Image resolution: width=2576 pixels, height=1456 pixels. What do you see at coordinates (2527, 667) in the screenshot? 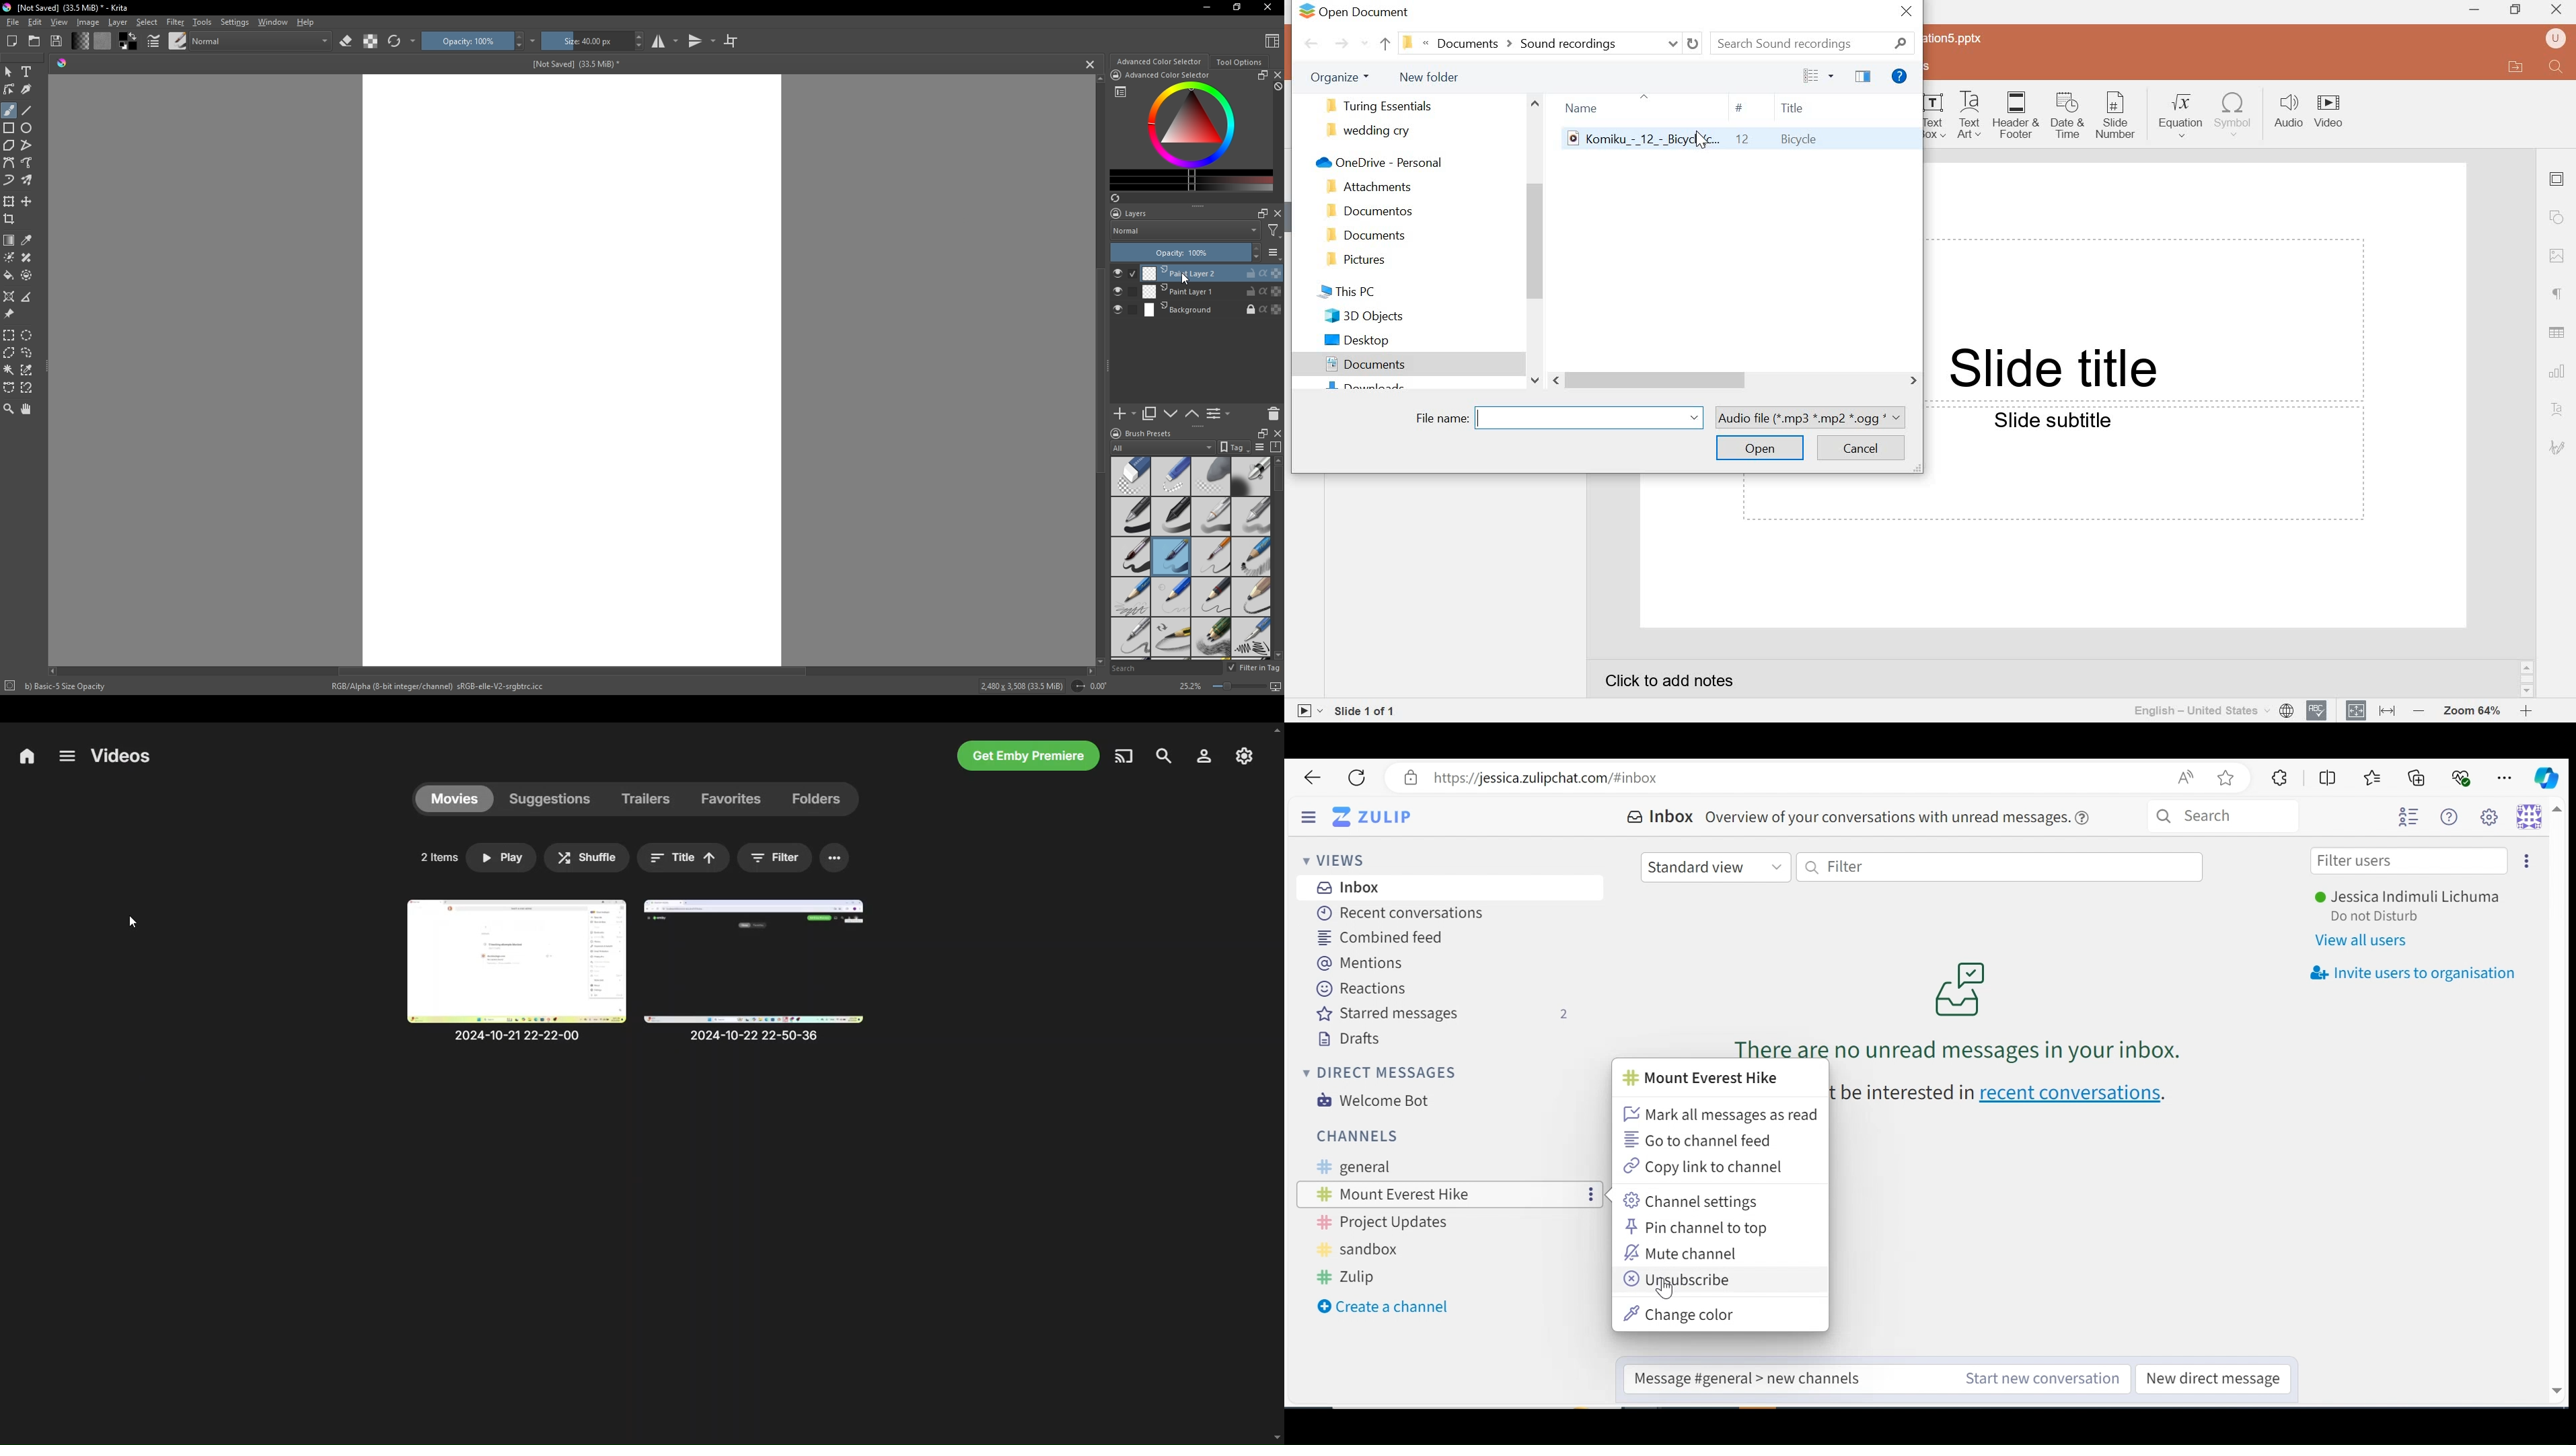
I see `scroll up` at bounding box center [2527, 667].